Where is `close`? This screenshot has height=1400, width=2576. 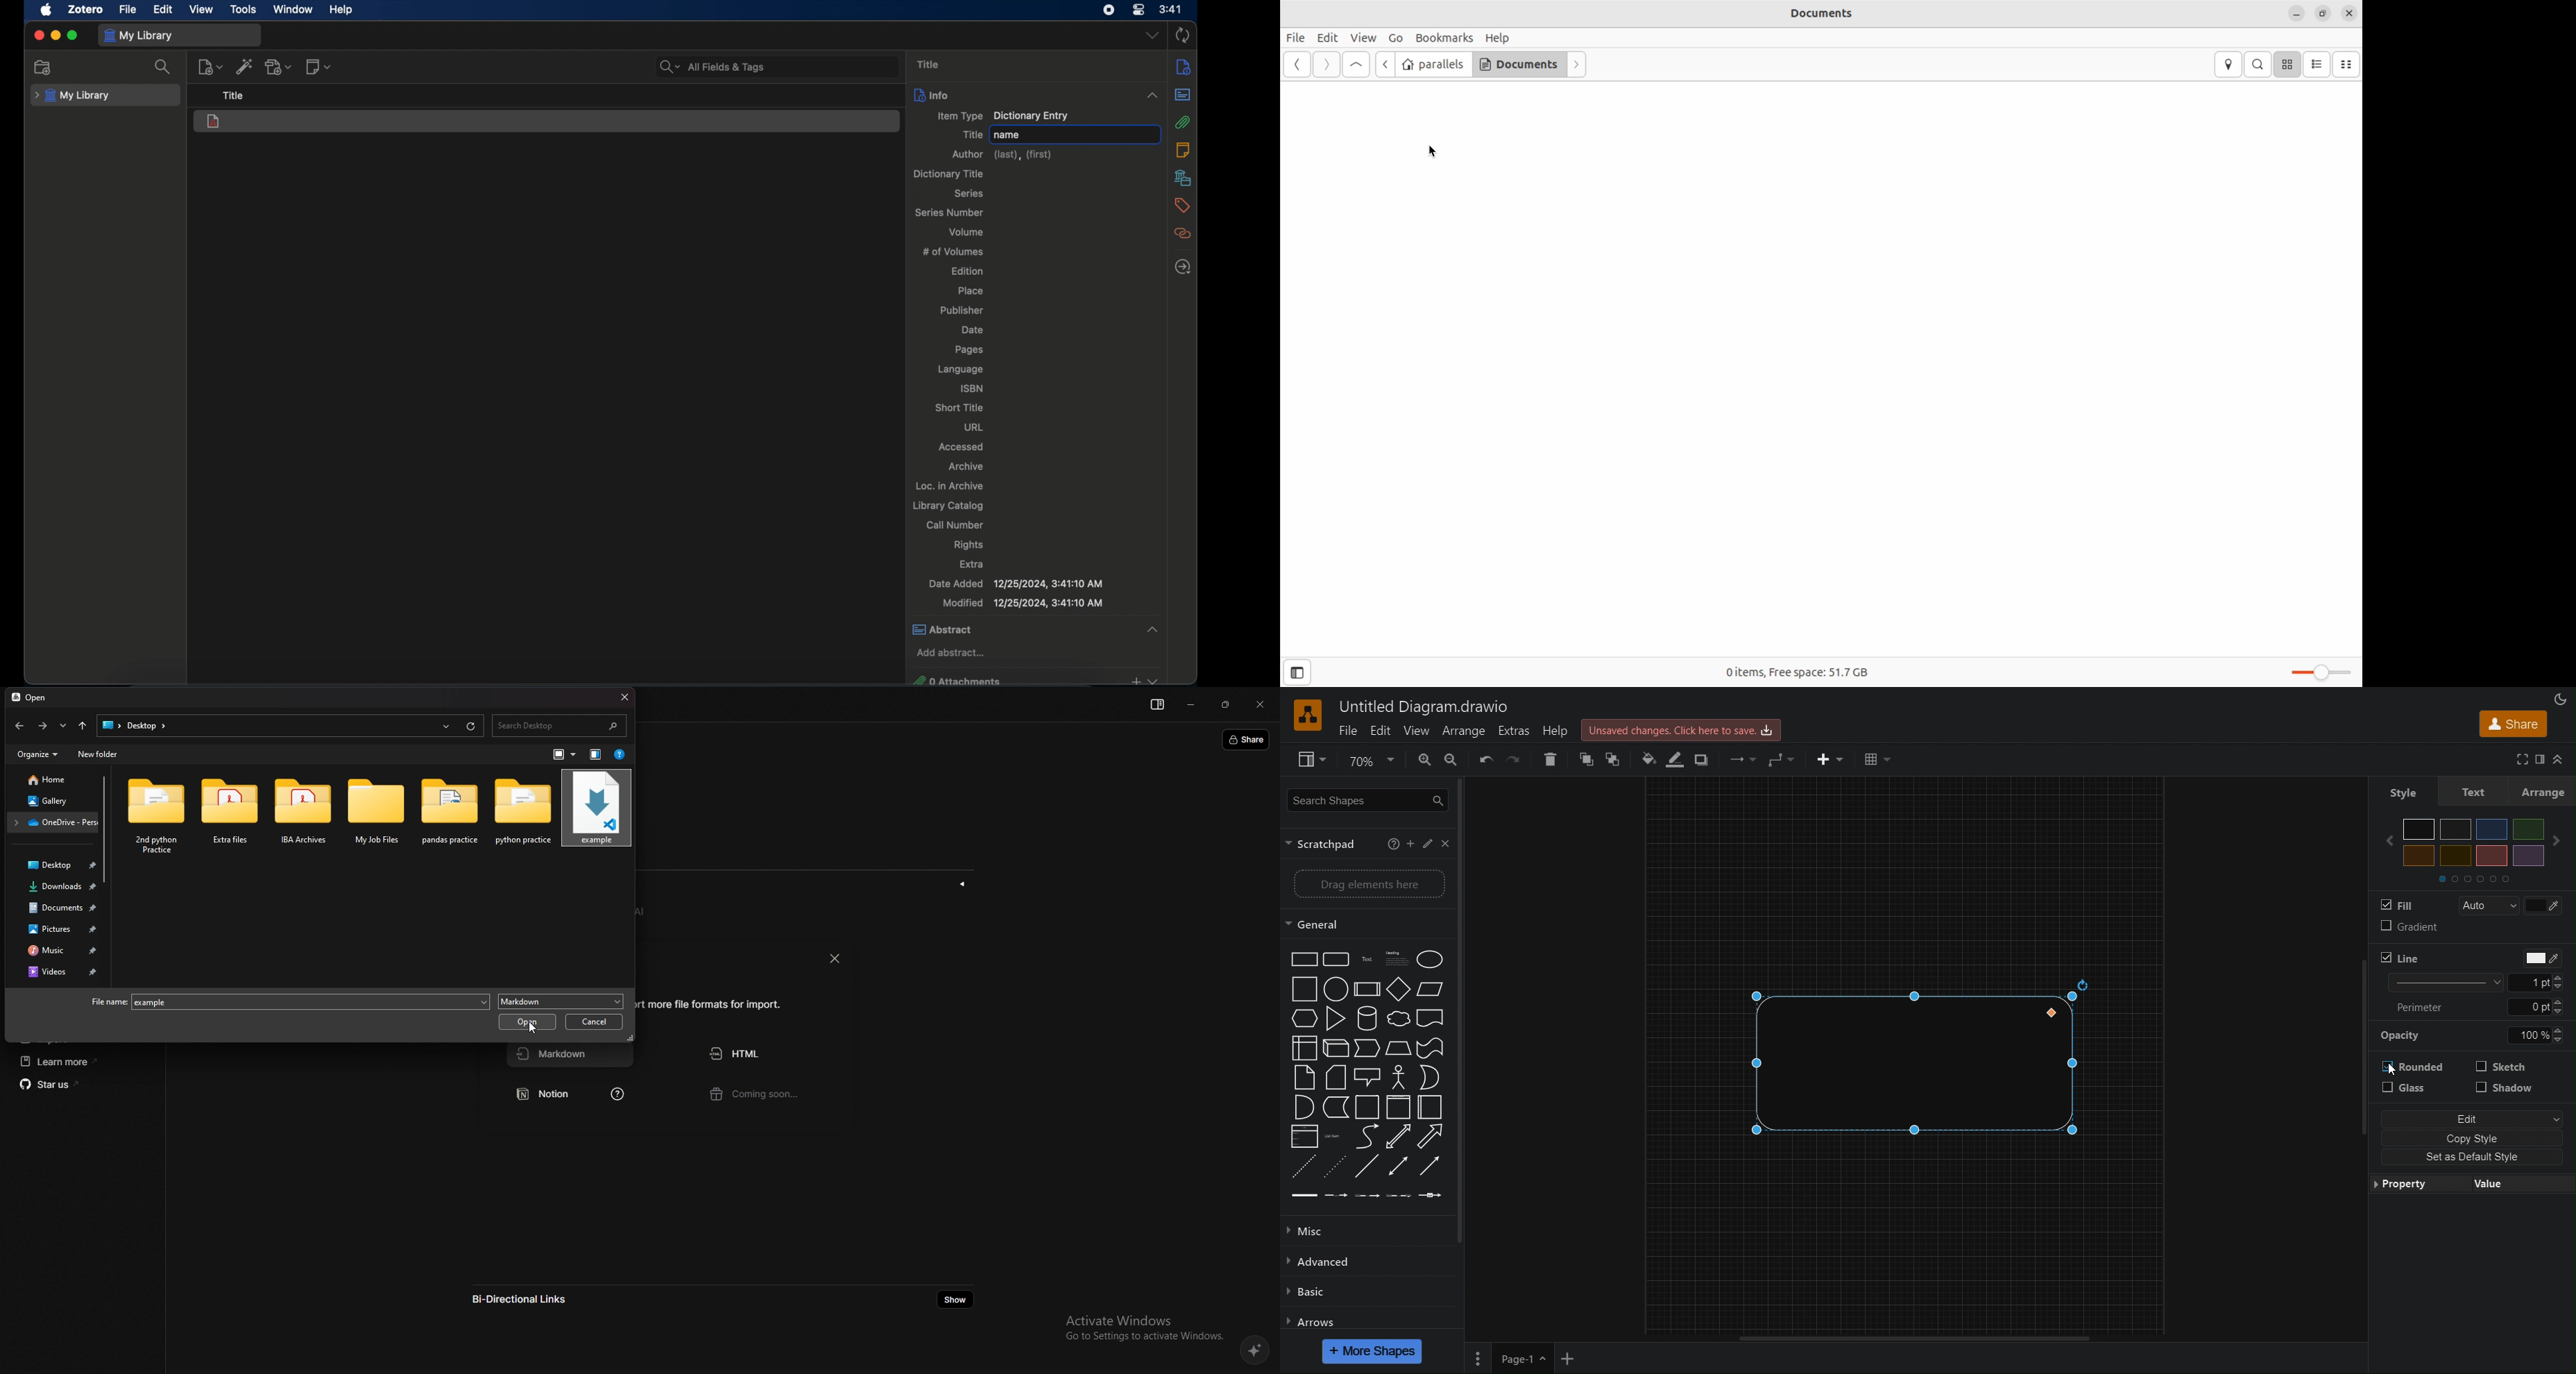
close is located at coordinates (1261, 705).